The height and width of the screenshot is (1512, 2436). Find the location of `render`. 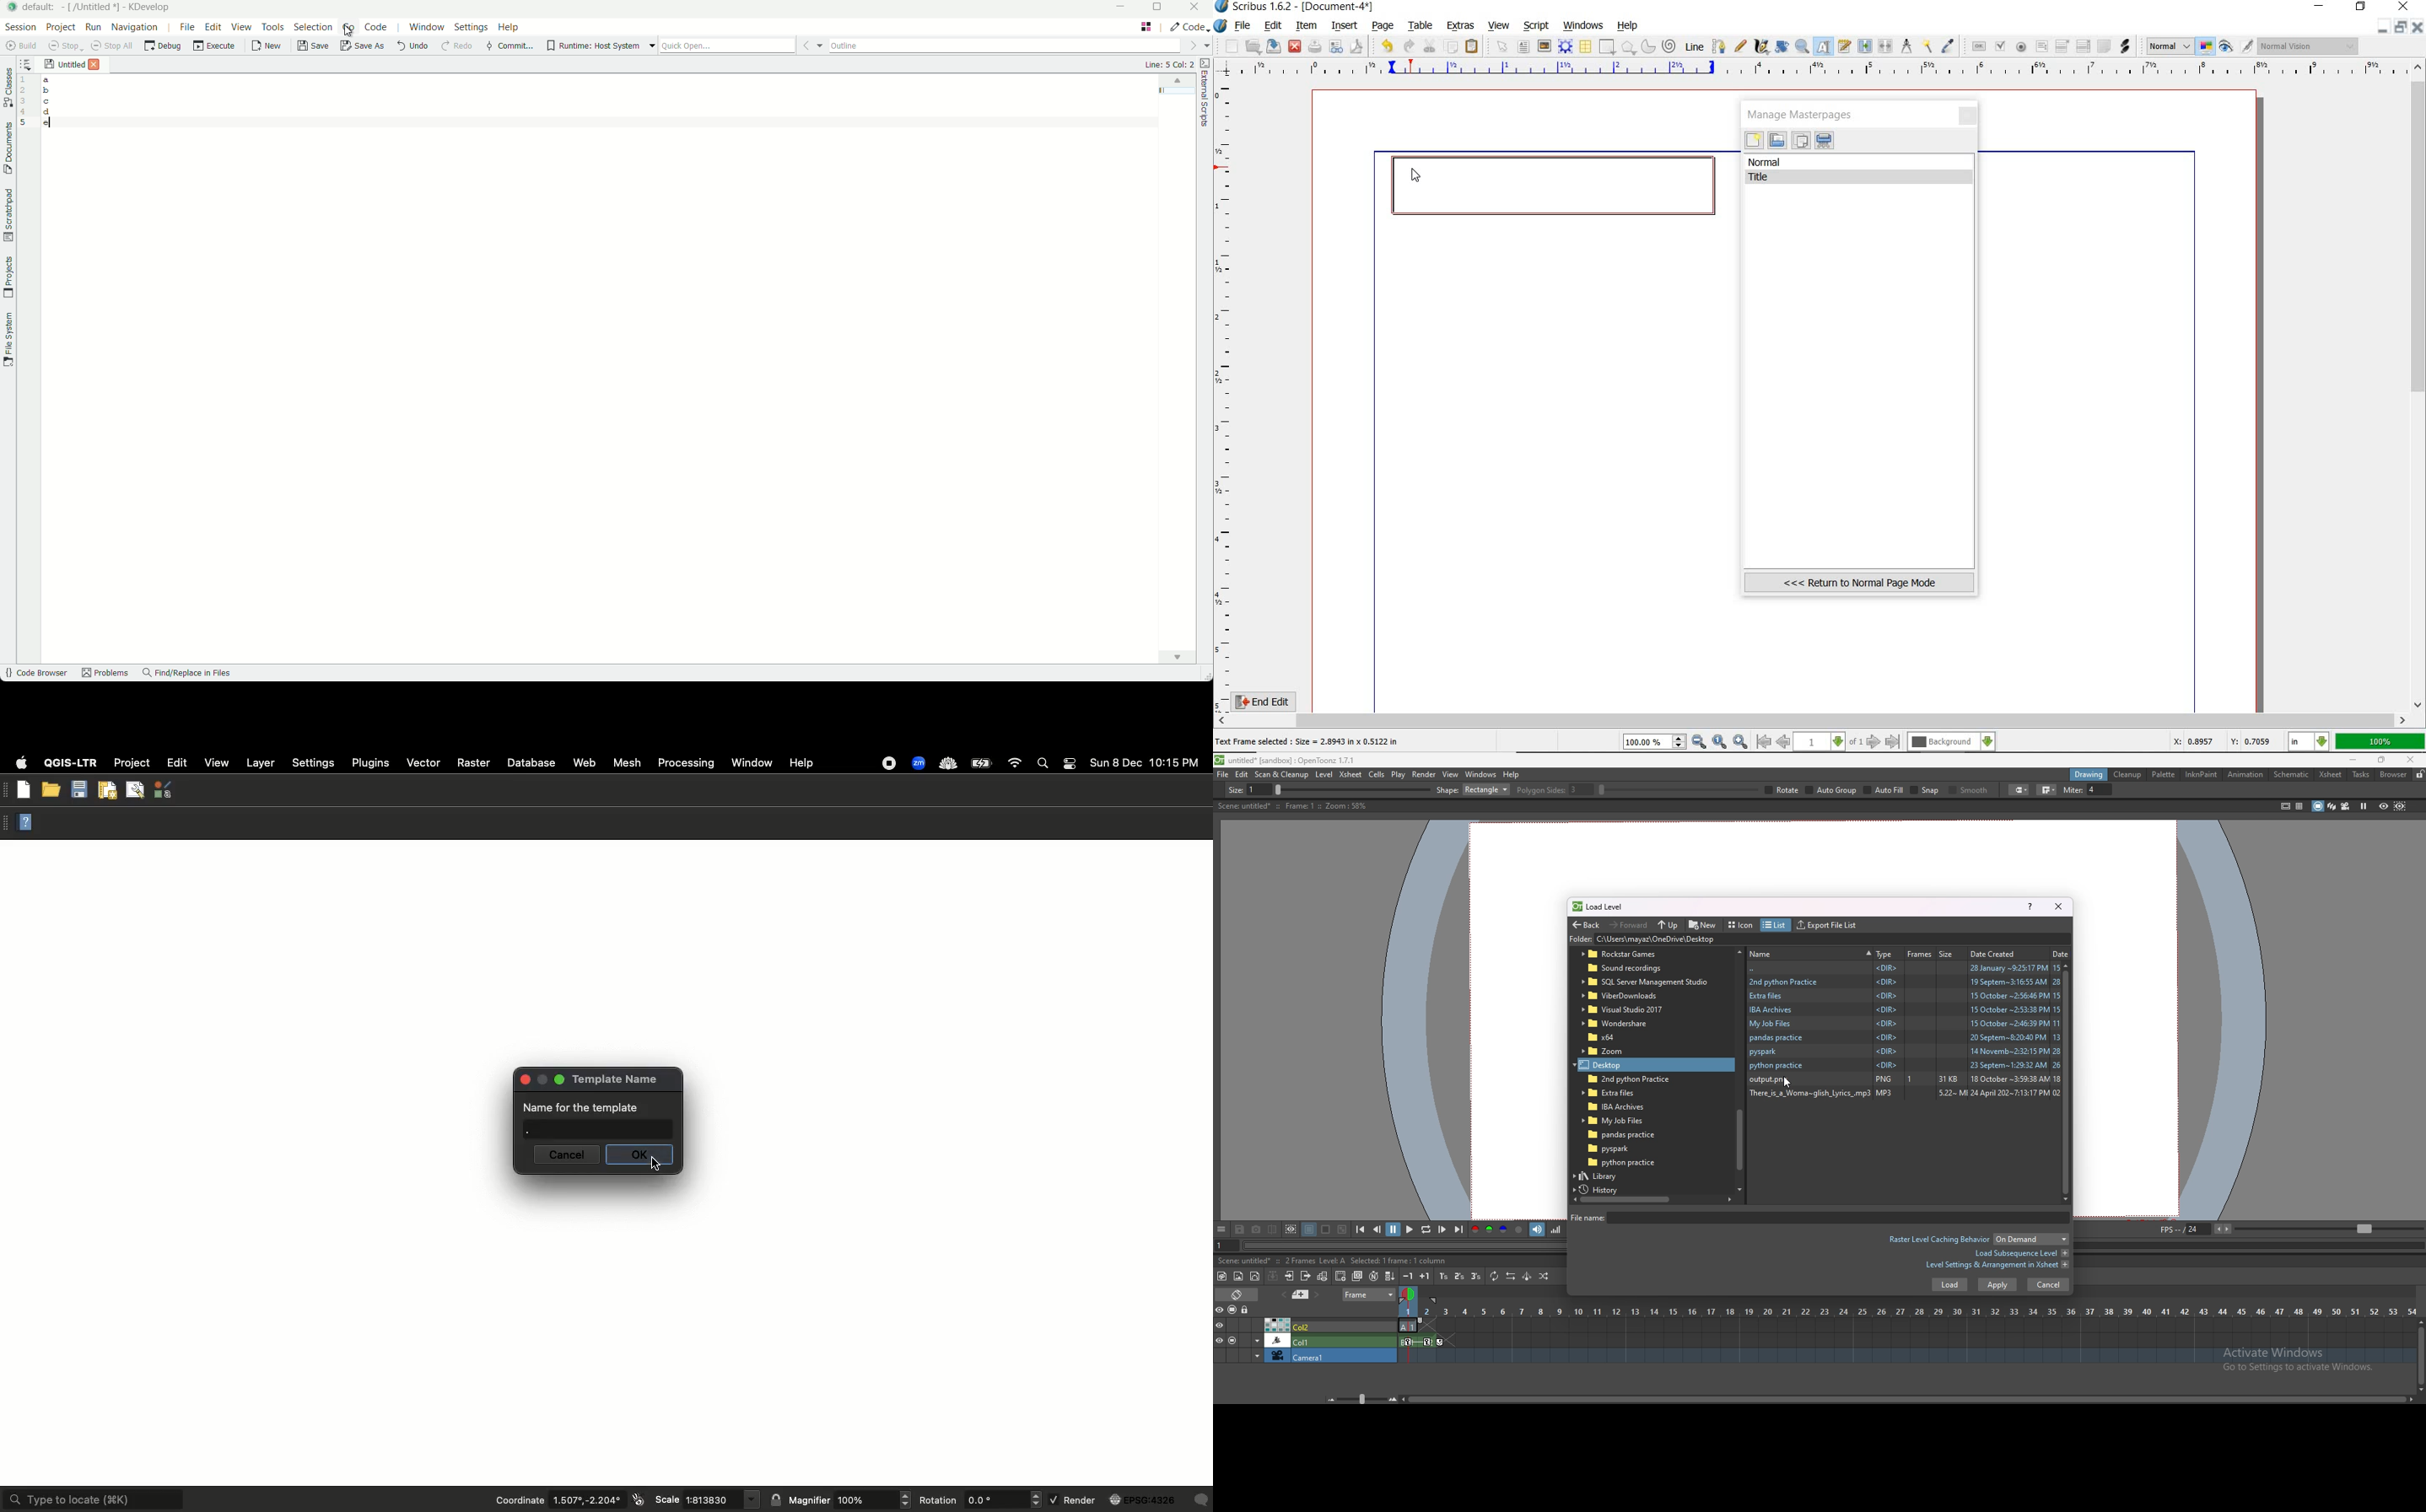

render is located at coordinates (1425, 775).